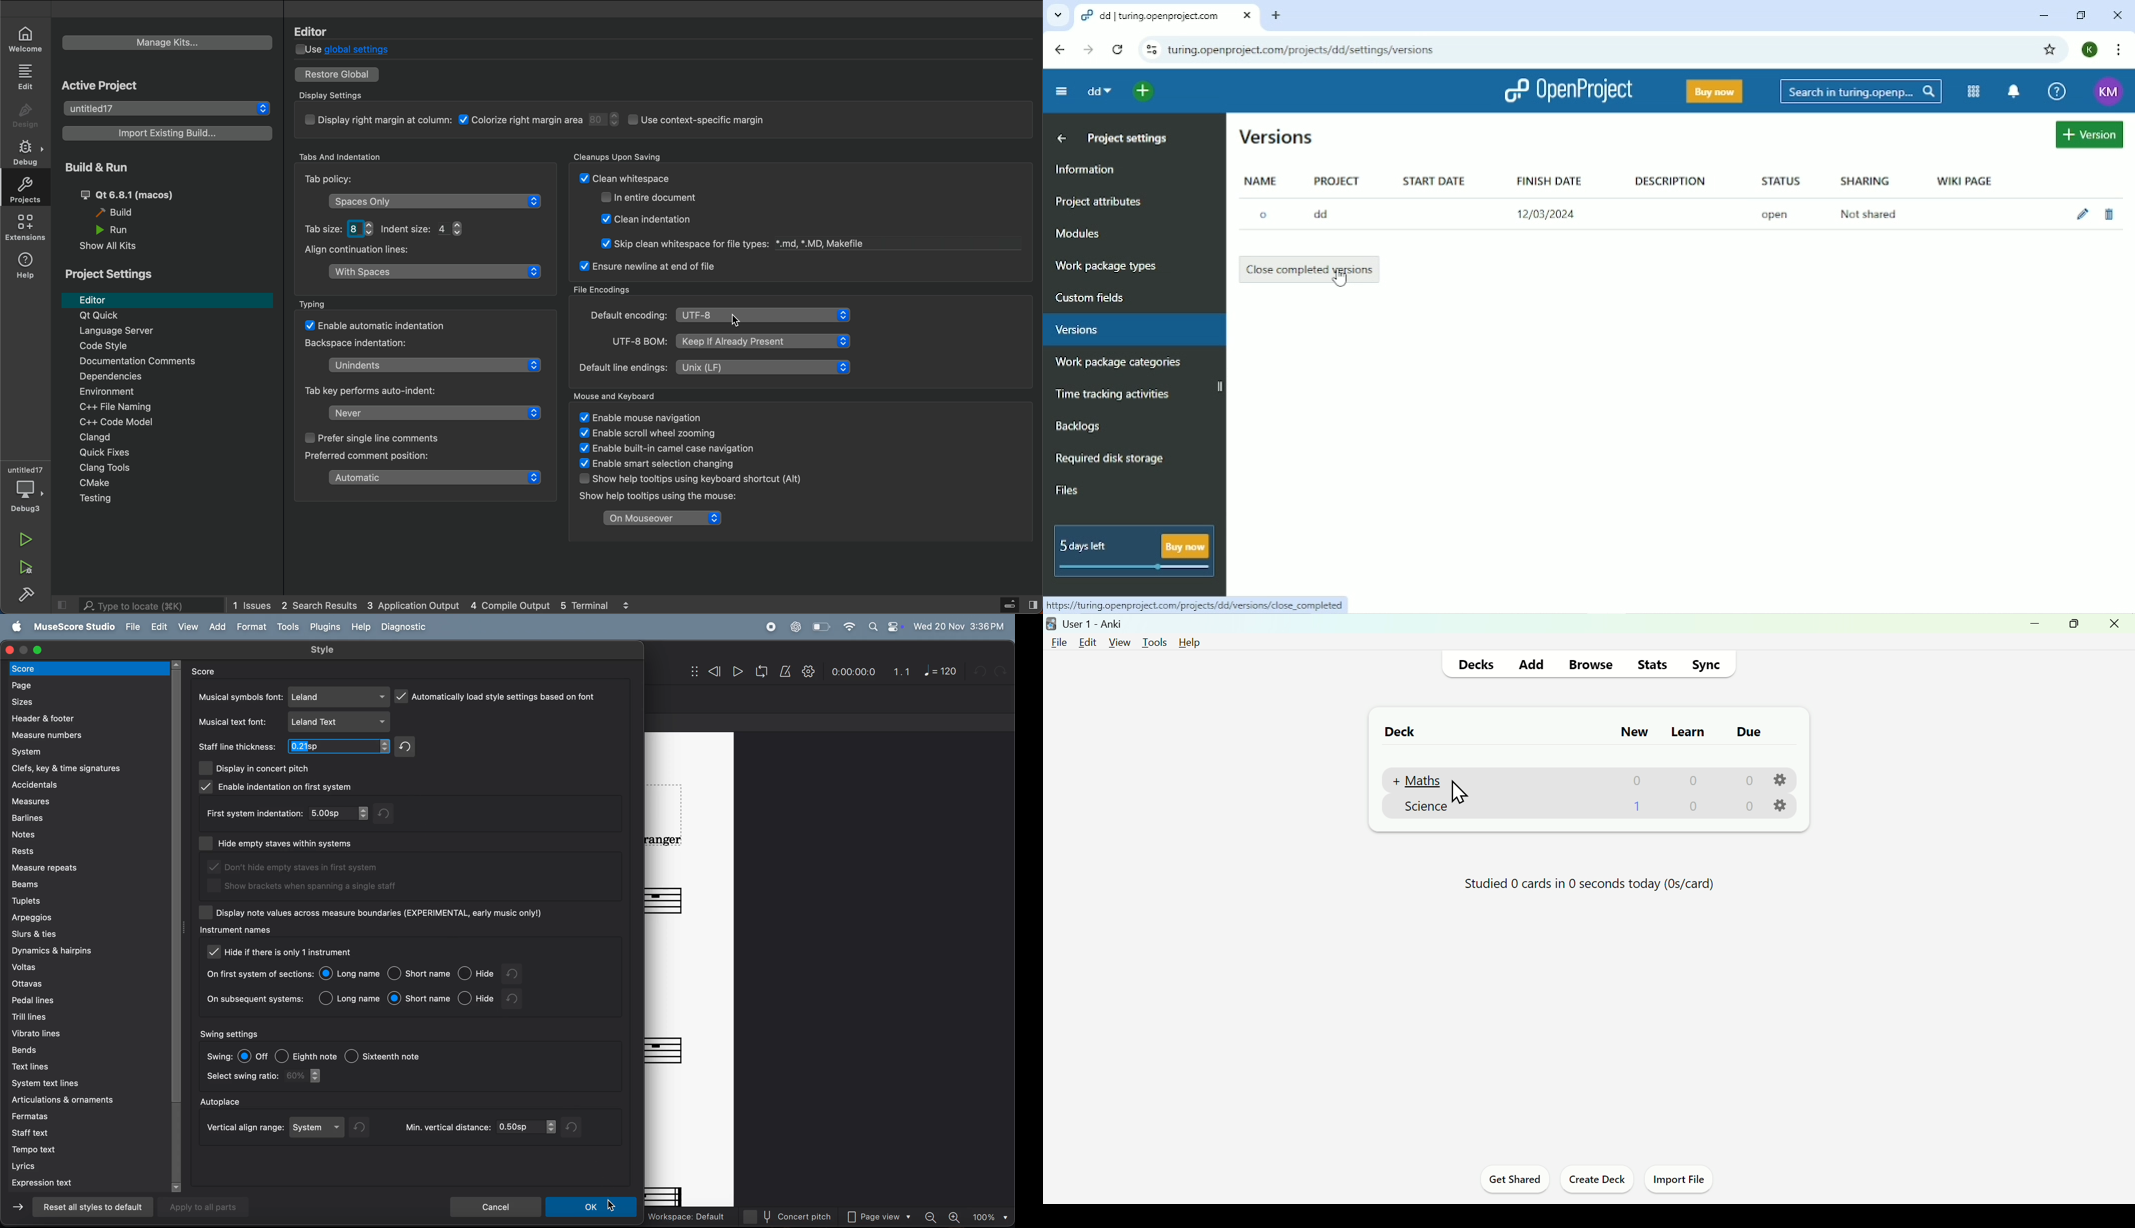 The width and height of the screenshot is (2156, 1232). What do you see at coordinates (238, 747) in the screenshot?
I see `staff line thickness` at bounding box center [238, 747].